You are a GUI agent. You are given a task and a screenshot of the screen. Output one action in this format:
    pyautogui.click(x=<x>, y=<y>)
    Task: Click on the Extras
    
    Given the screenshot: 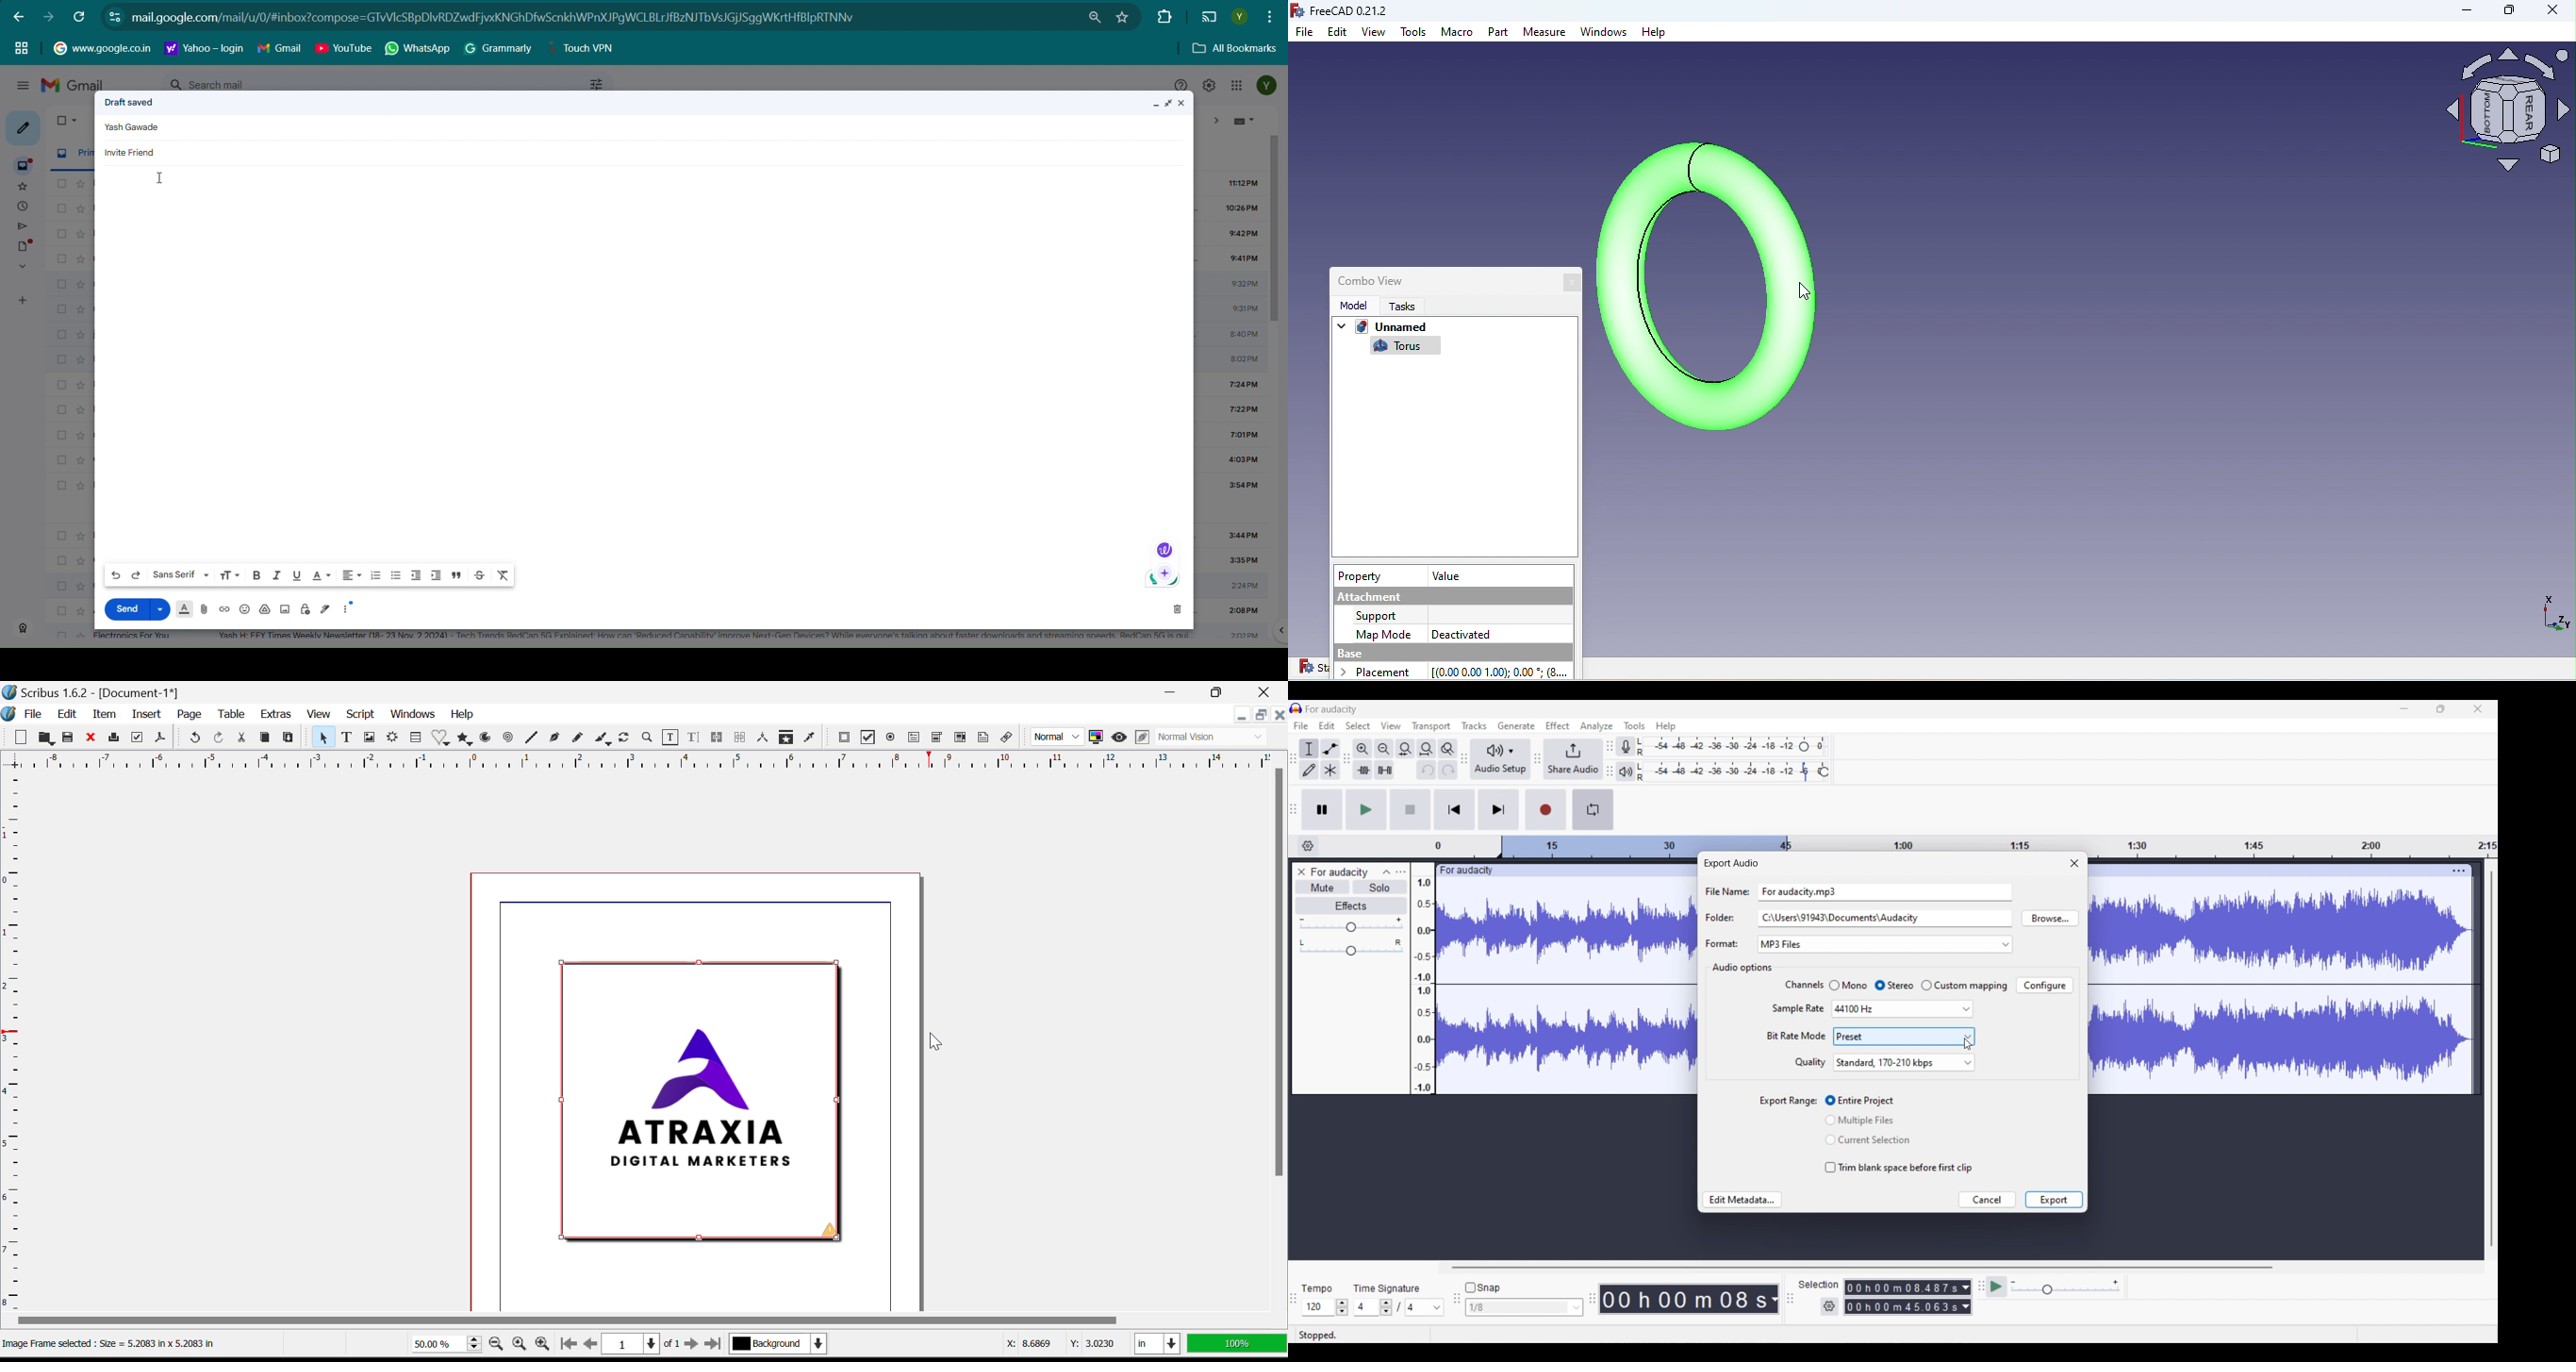 What is the action you would take?
    pyautogui.click(x=276, y=714)
    